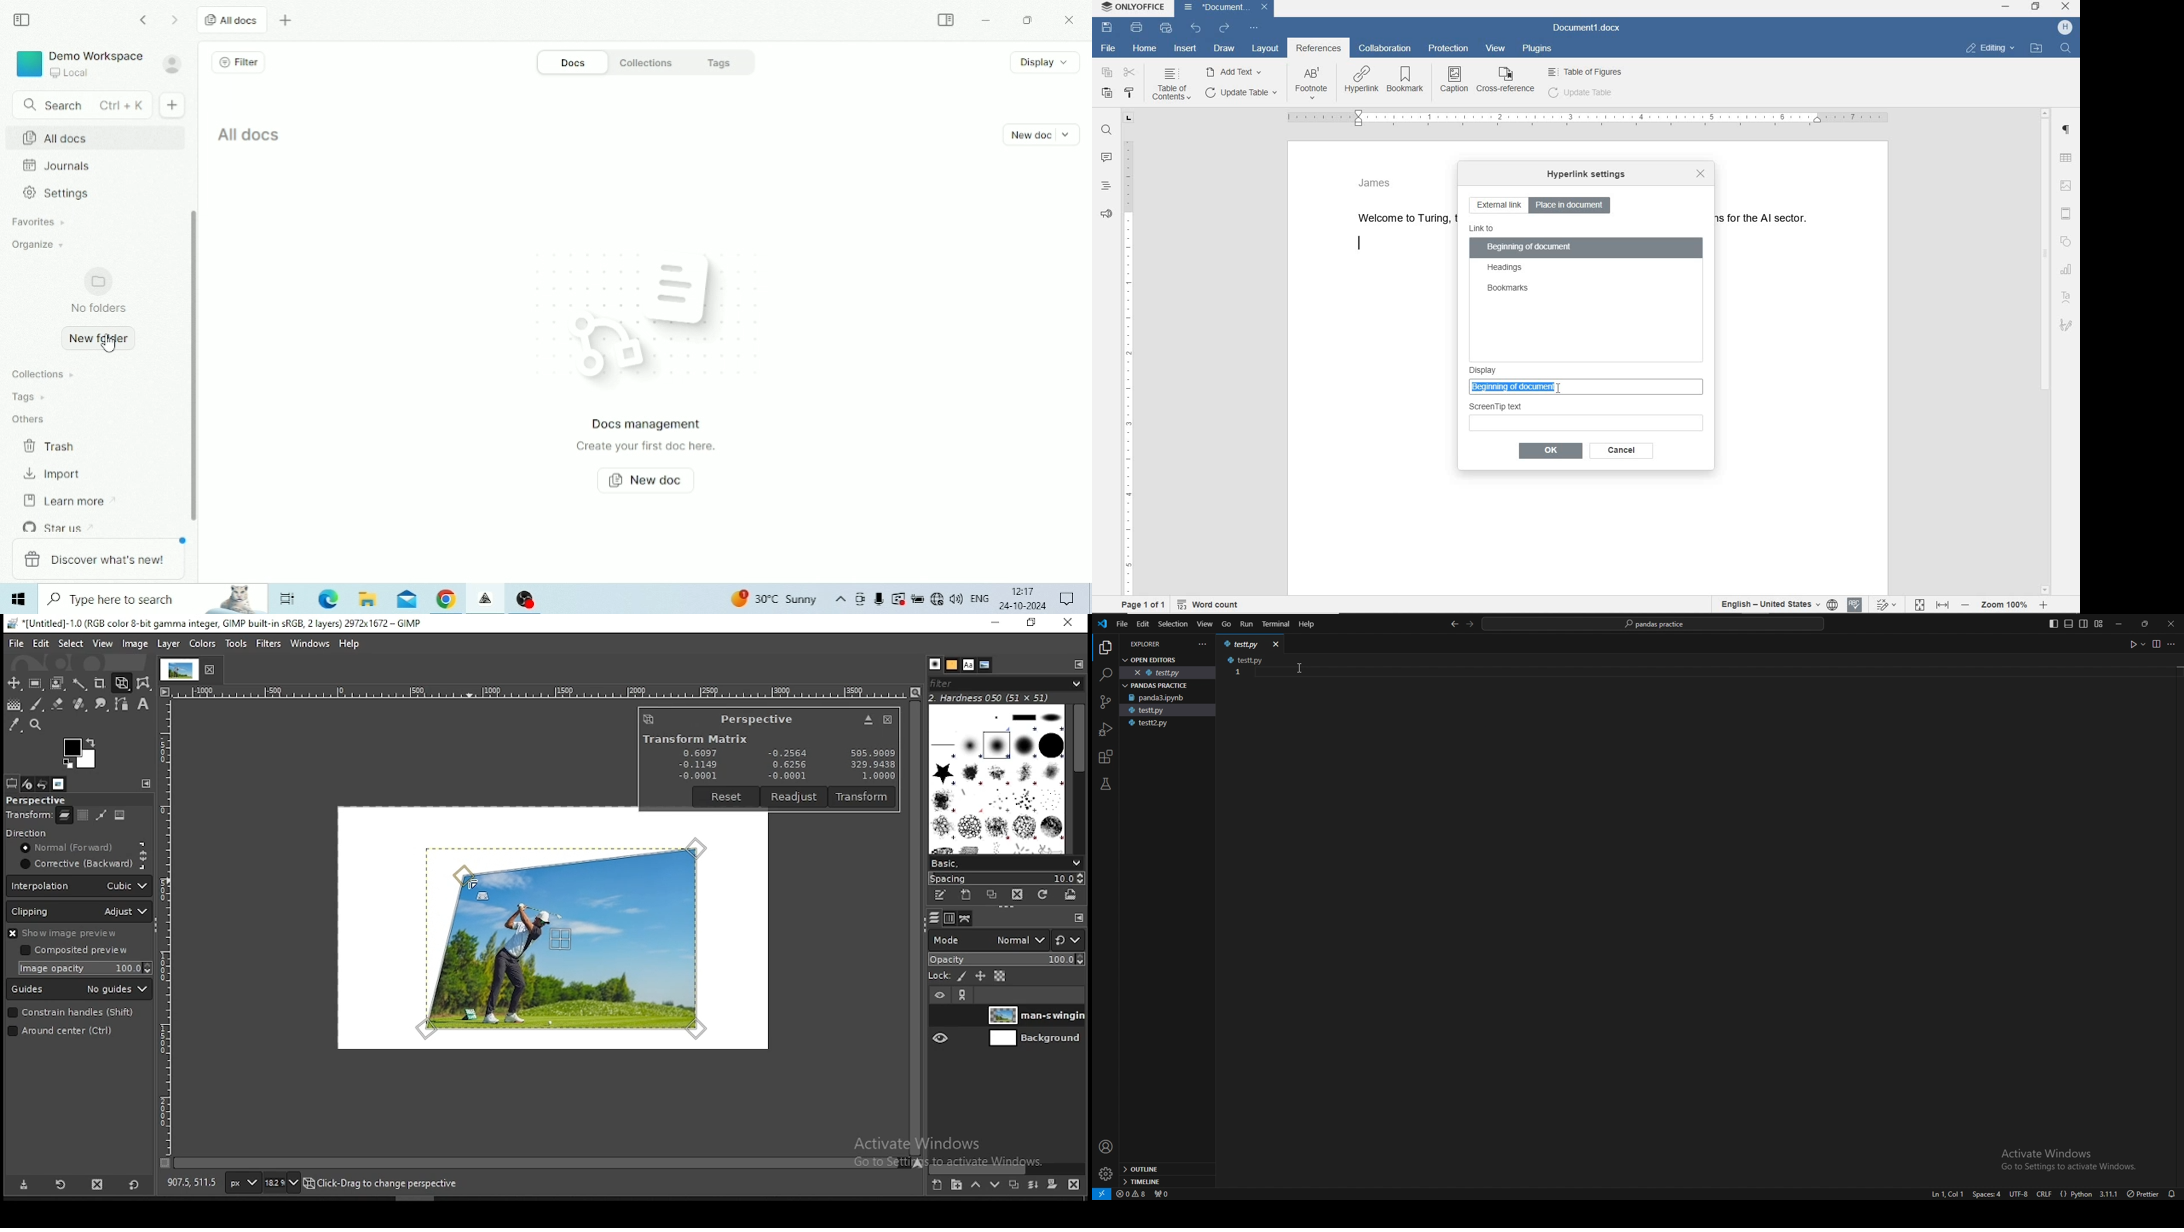  What do you see at coordinates (1080, 664) in the screenshot?
I see `configure this tab` at bounding box center [1080, 664].